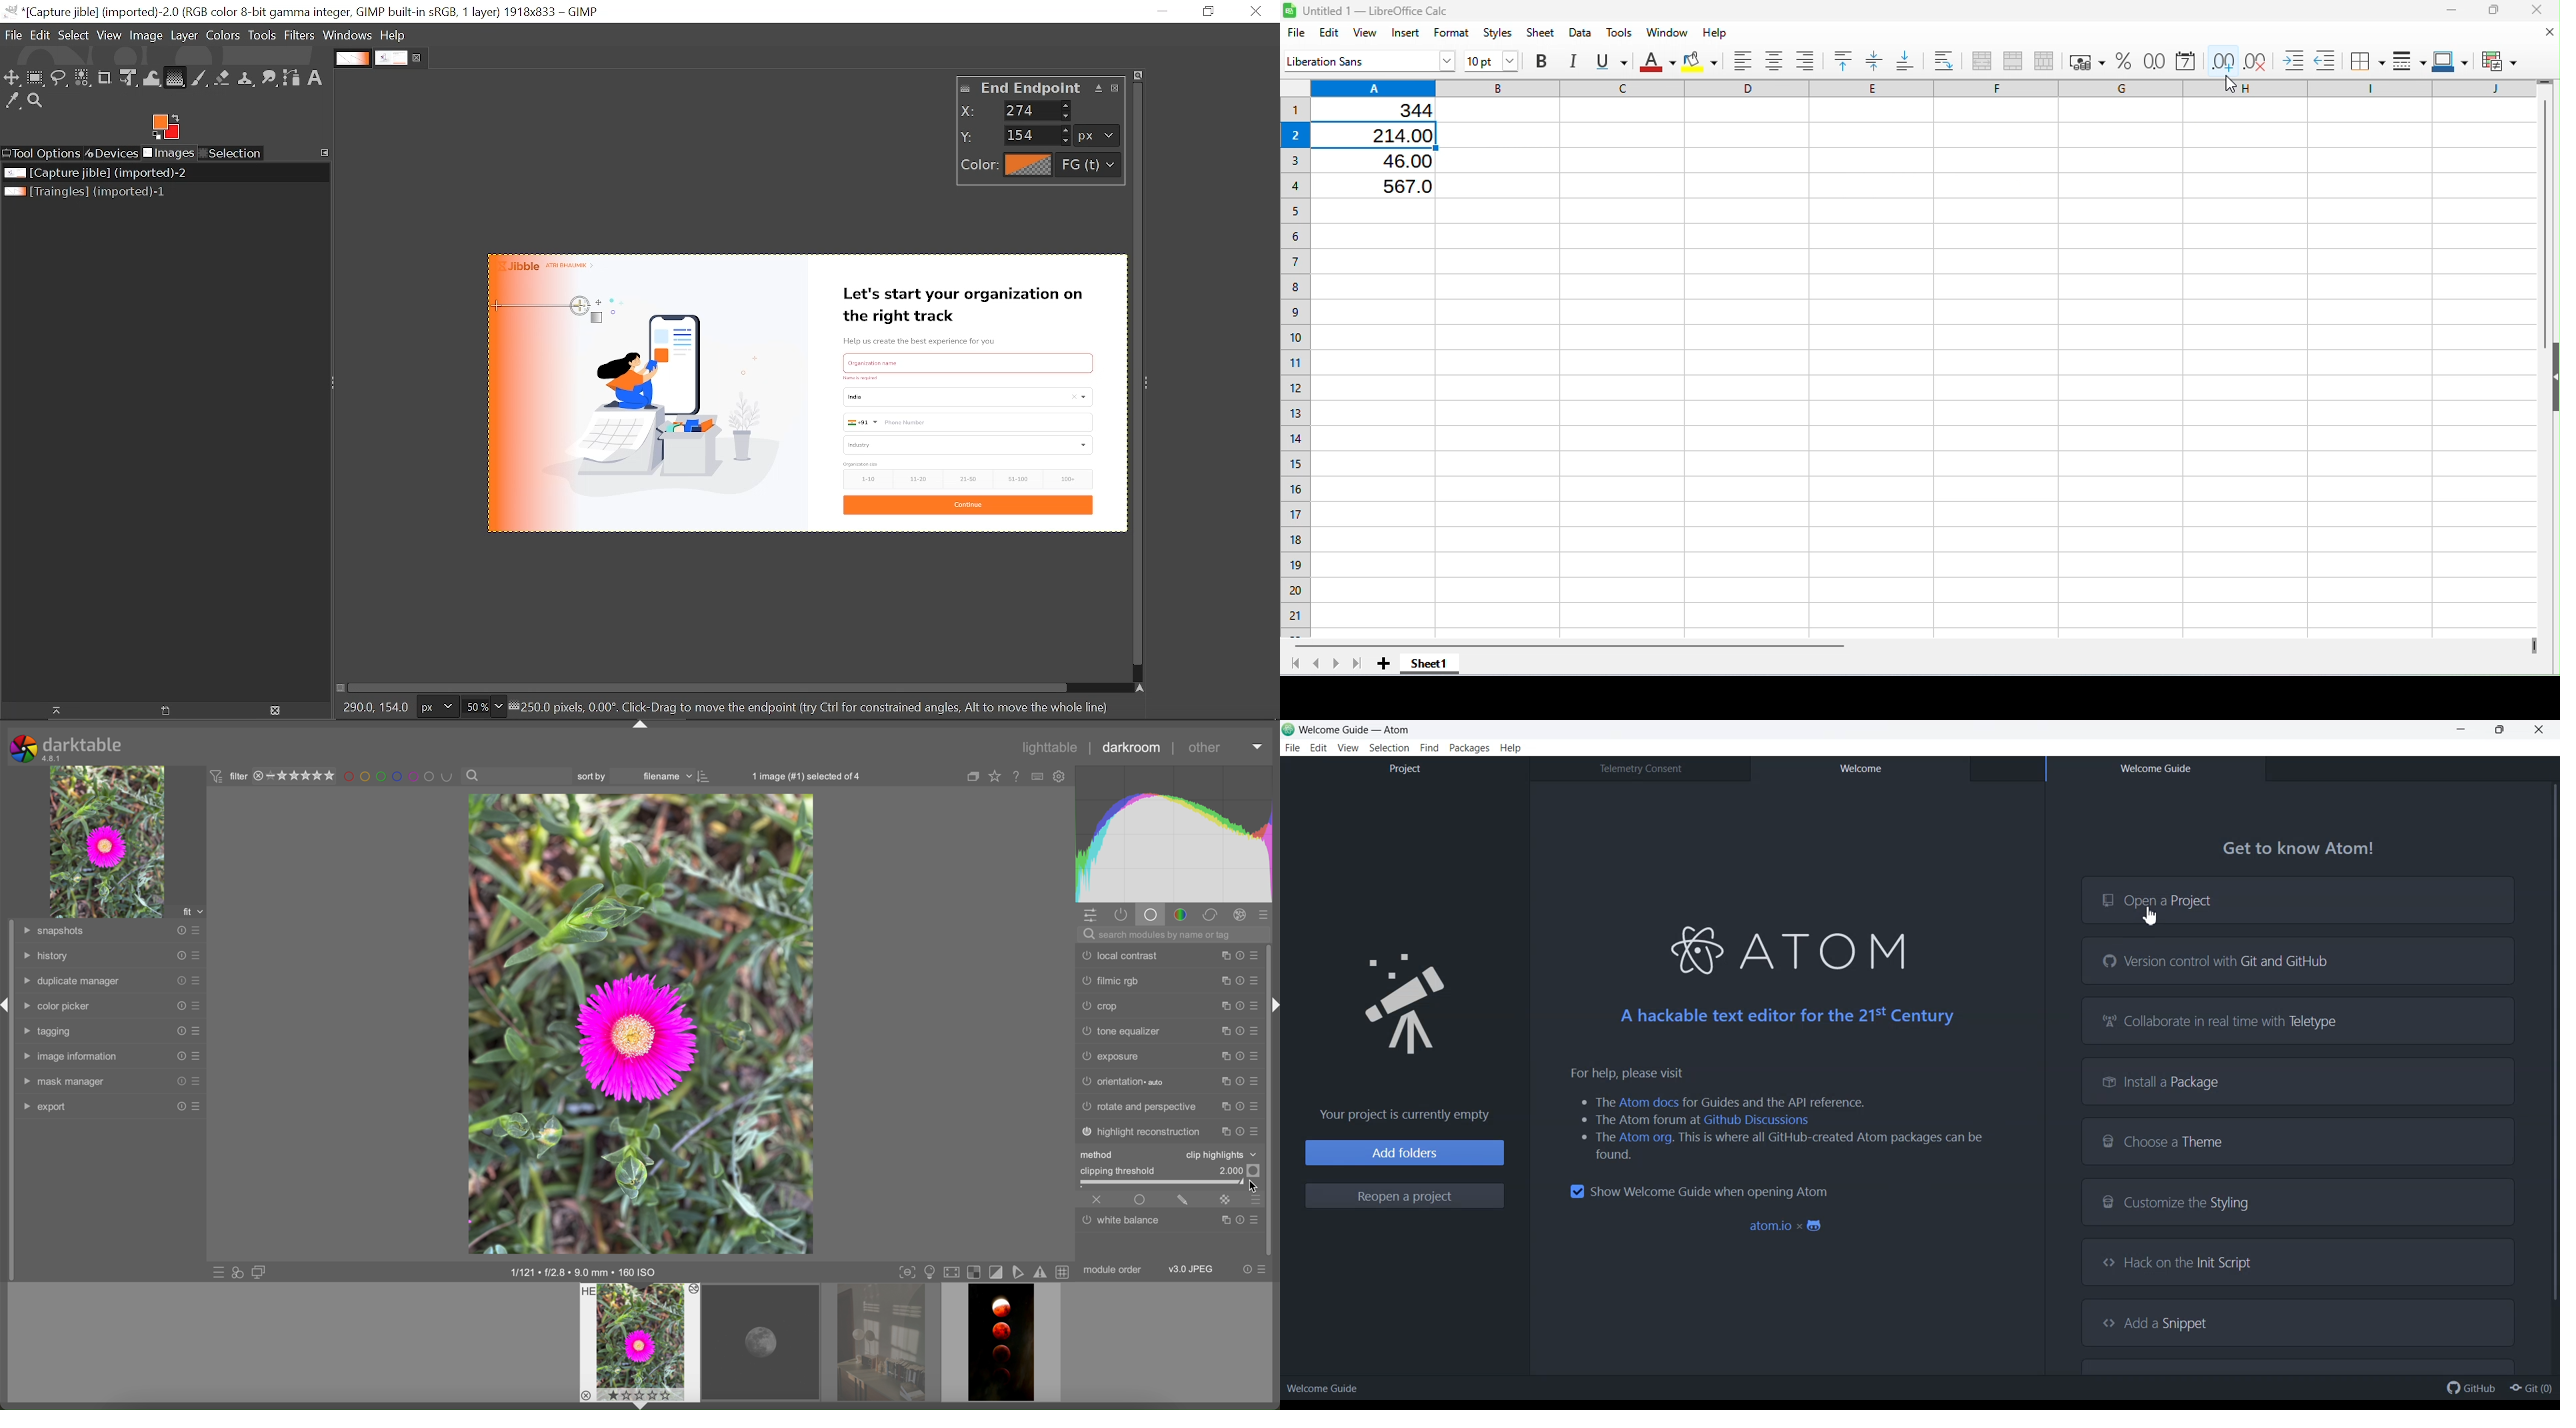 The image size is (2576, 1428). I want to click on reset presets, so click(1240, 1005).